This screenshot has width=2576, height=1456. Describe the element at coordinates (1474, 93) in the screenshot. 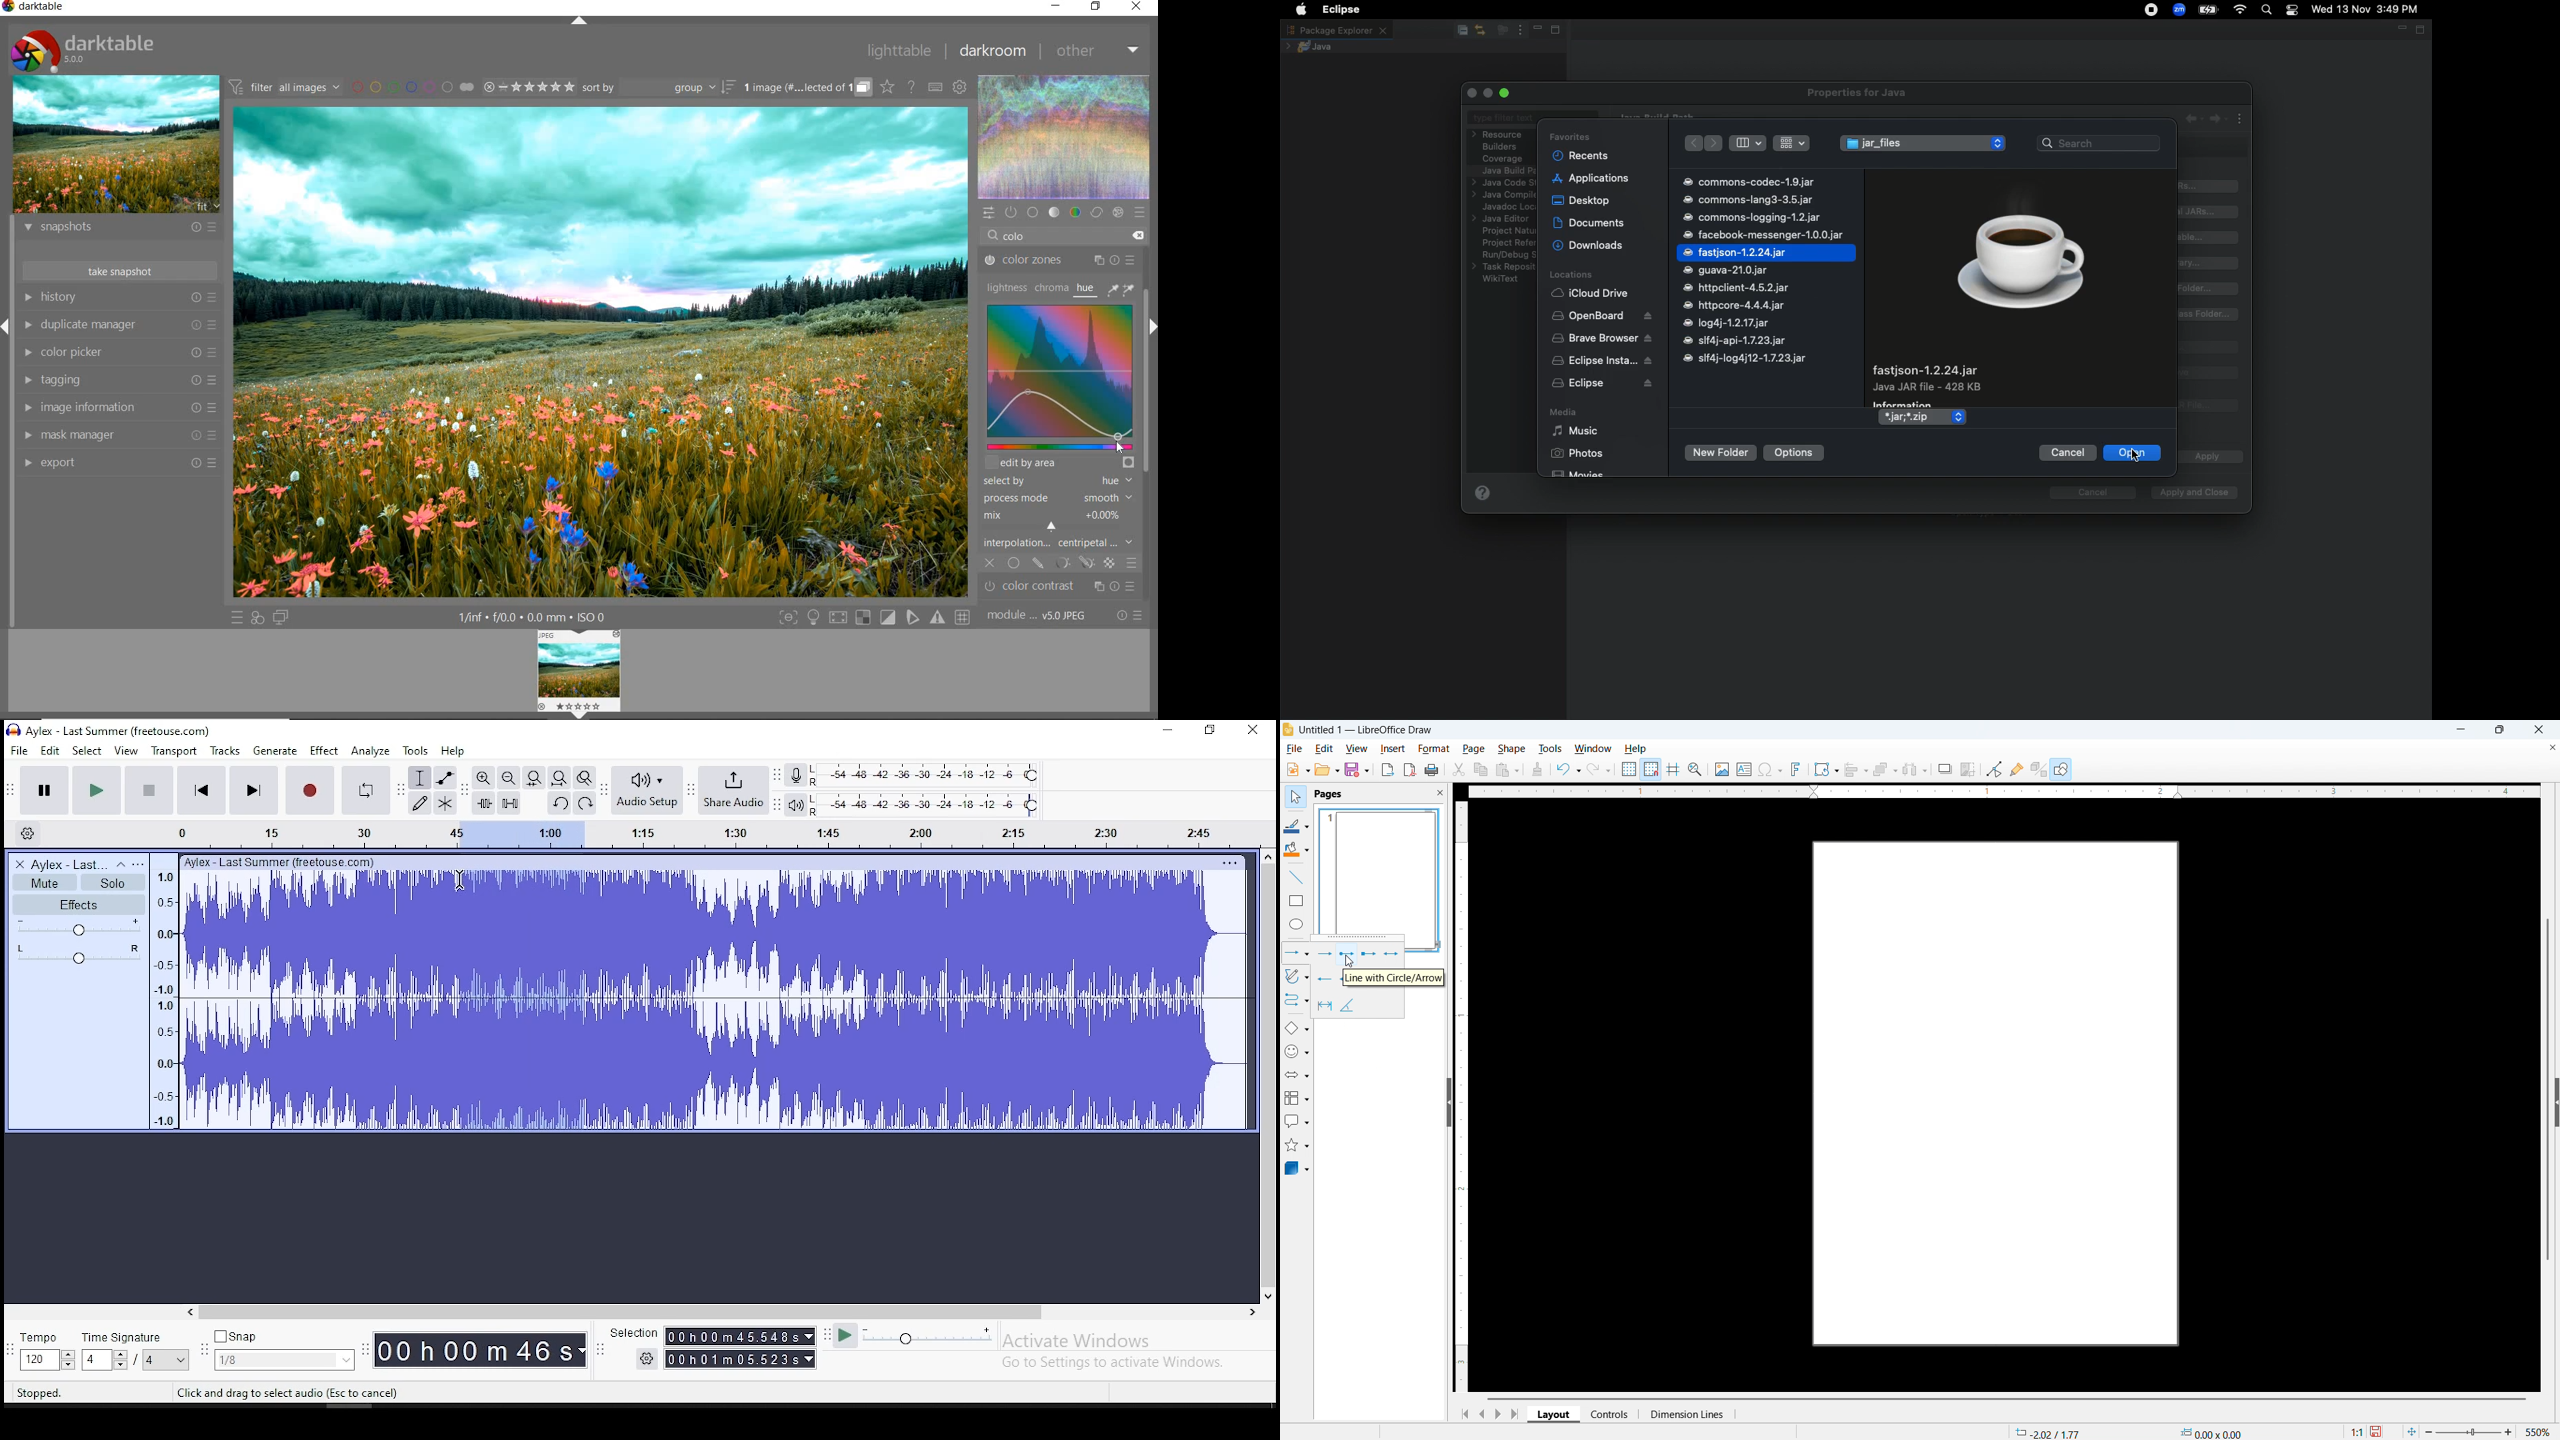

I see `Close` at that location.